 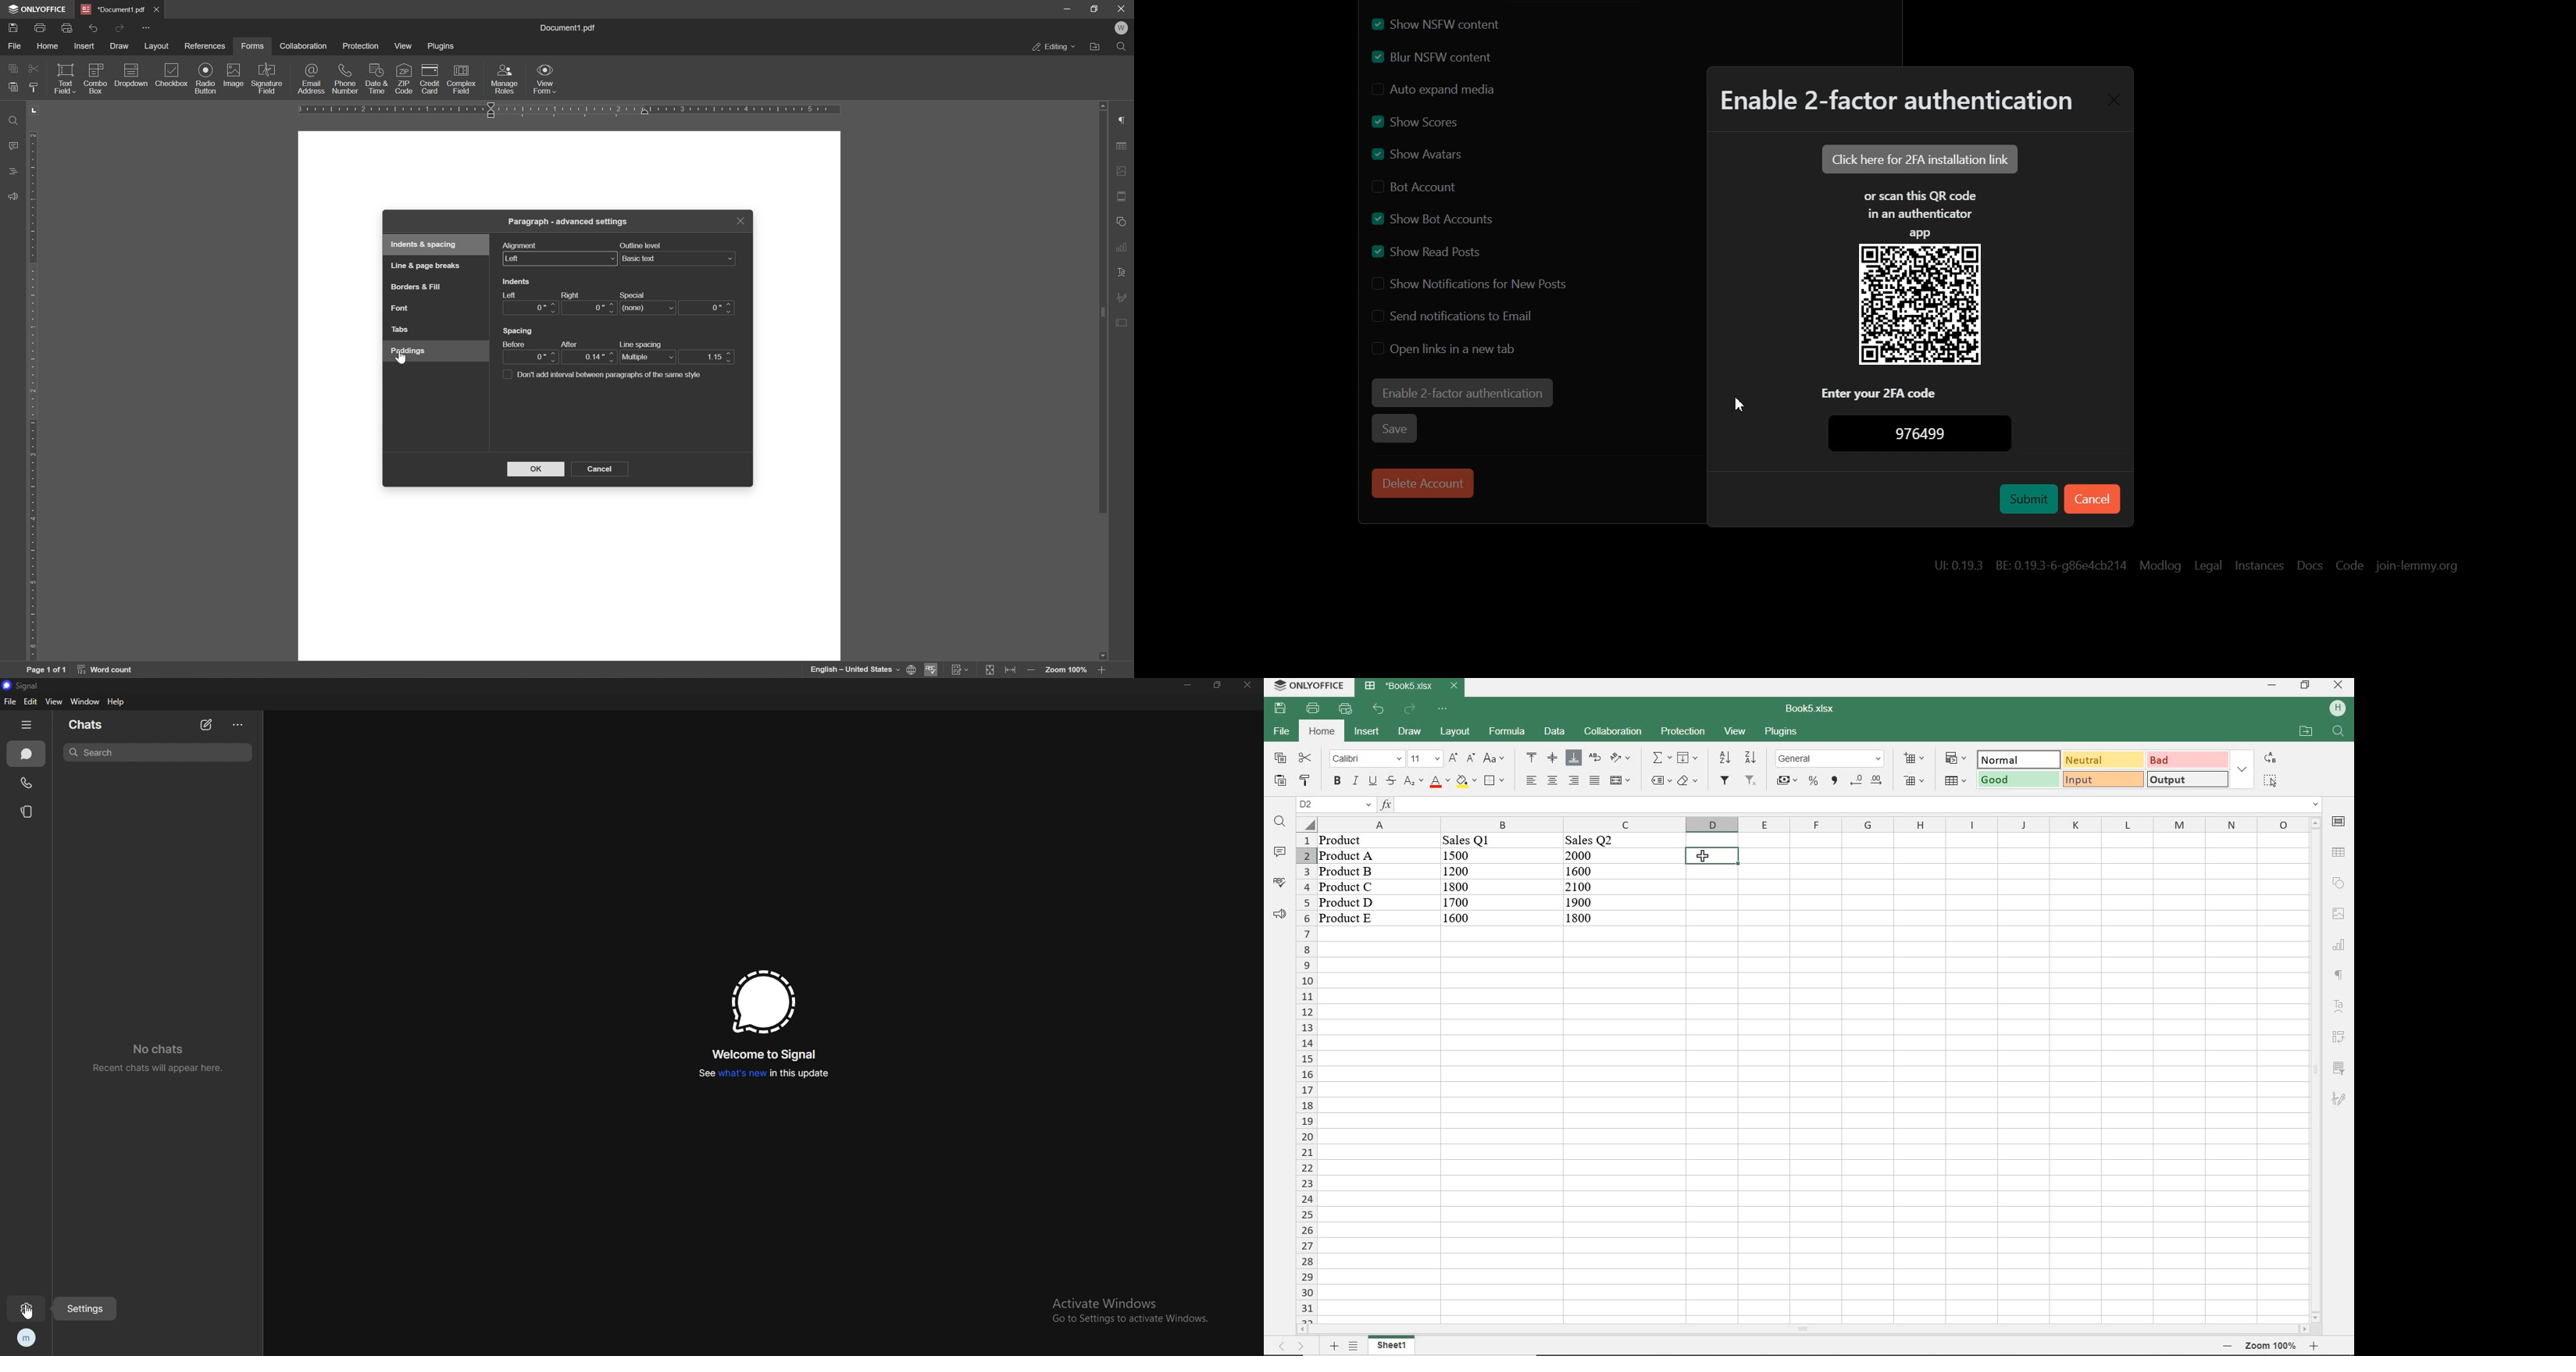 What do you see at coordinates (561, 259) in the screenshot?
I see `left` at bounding box center [561, 259].